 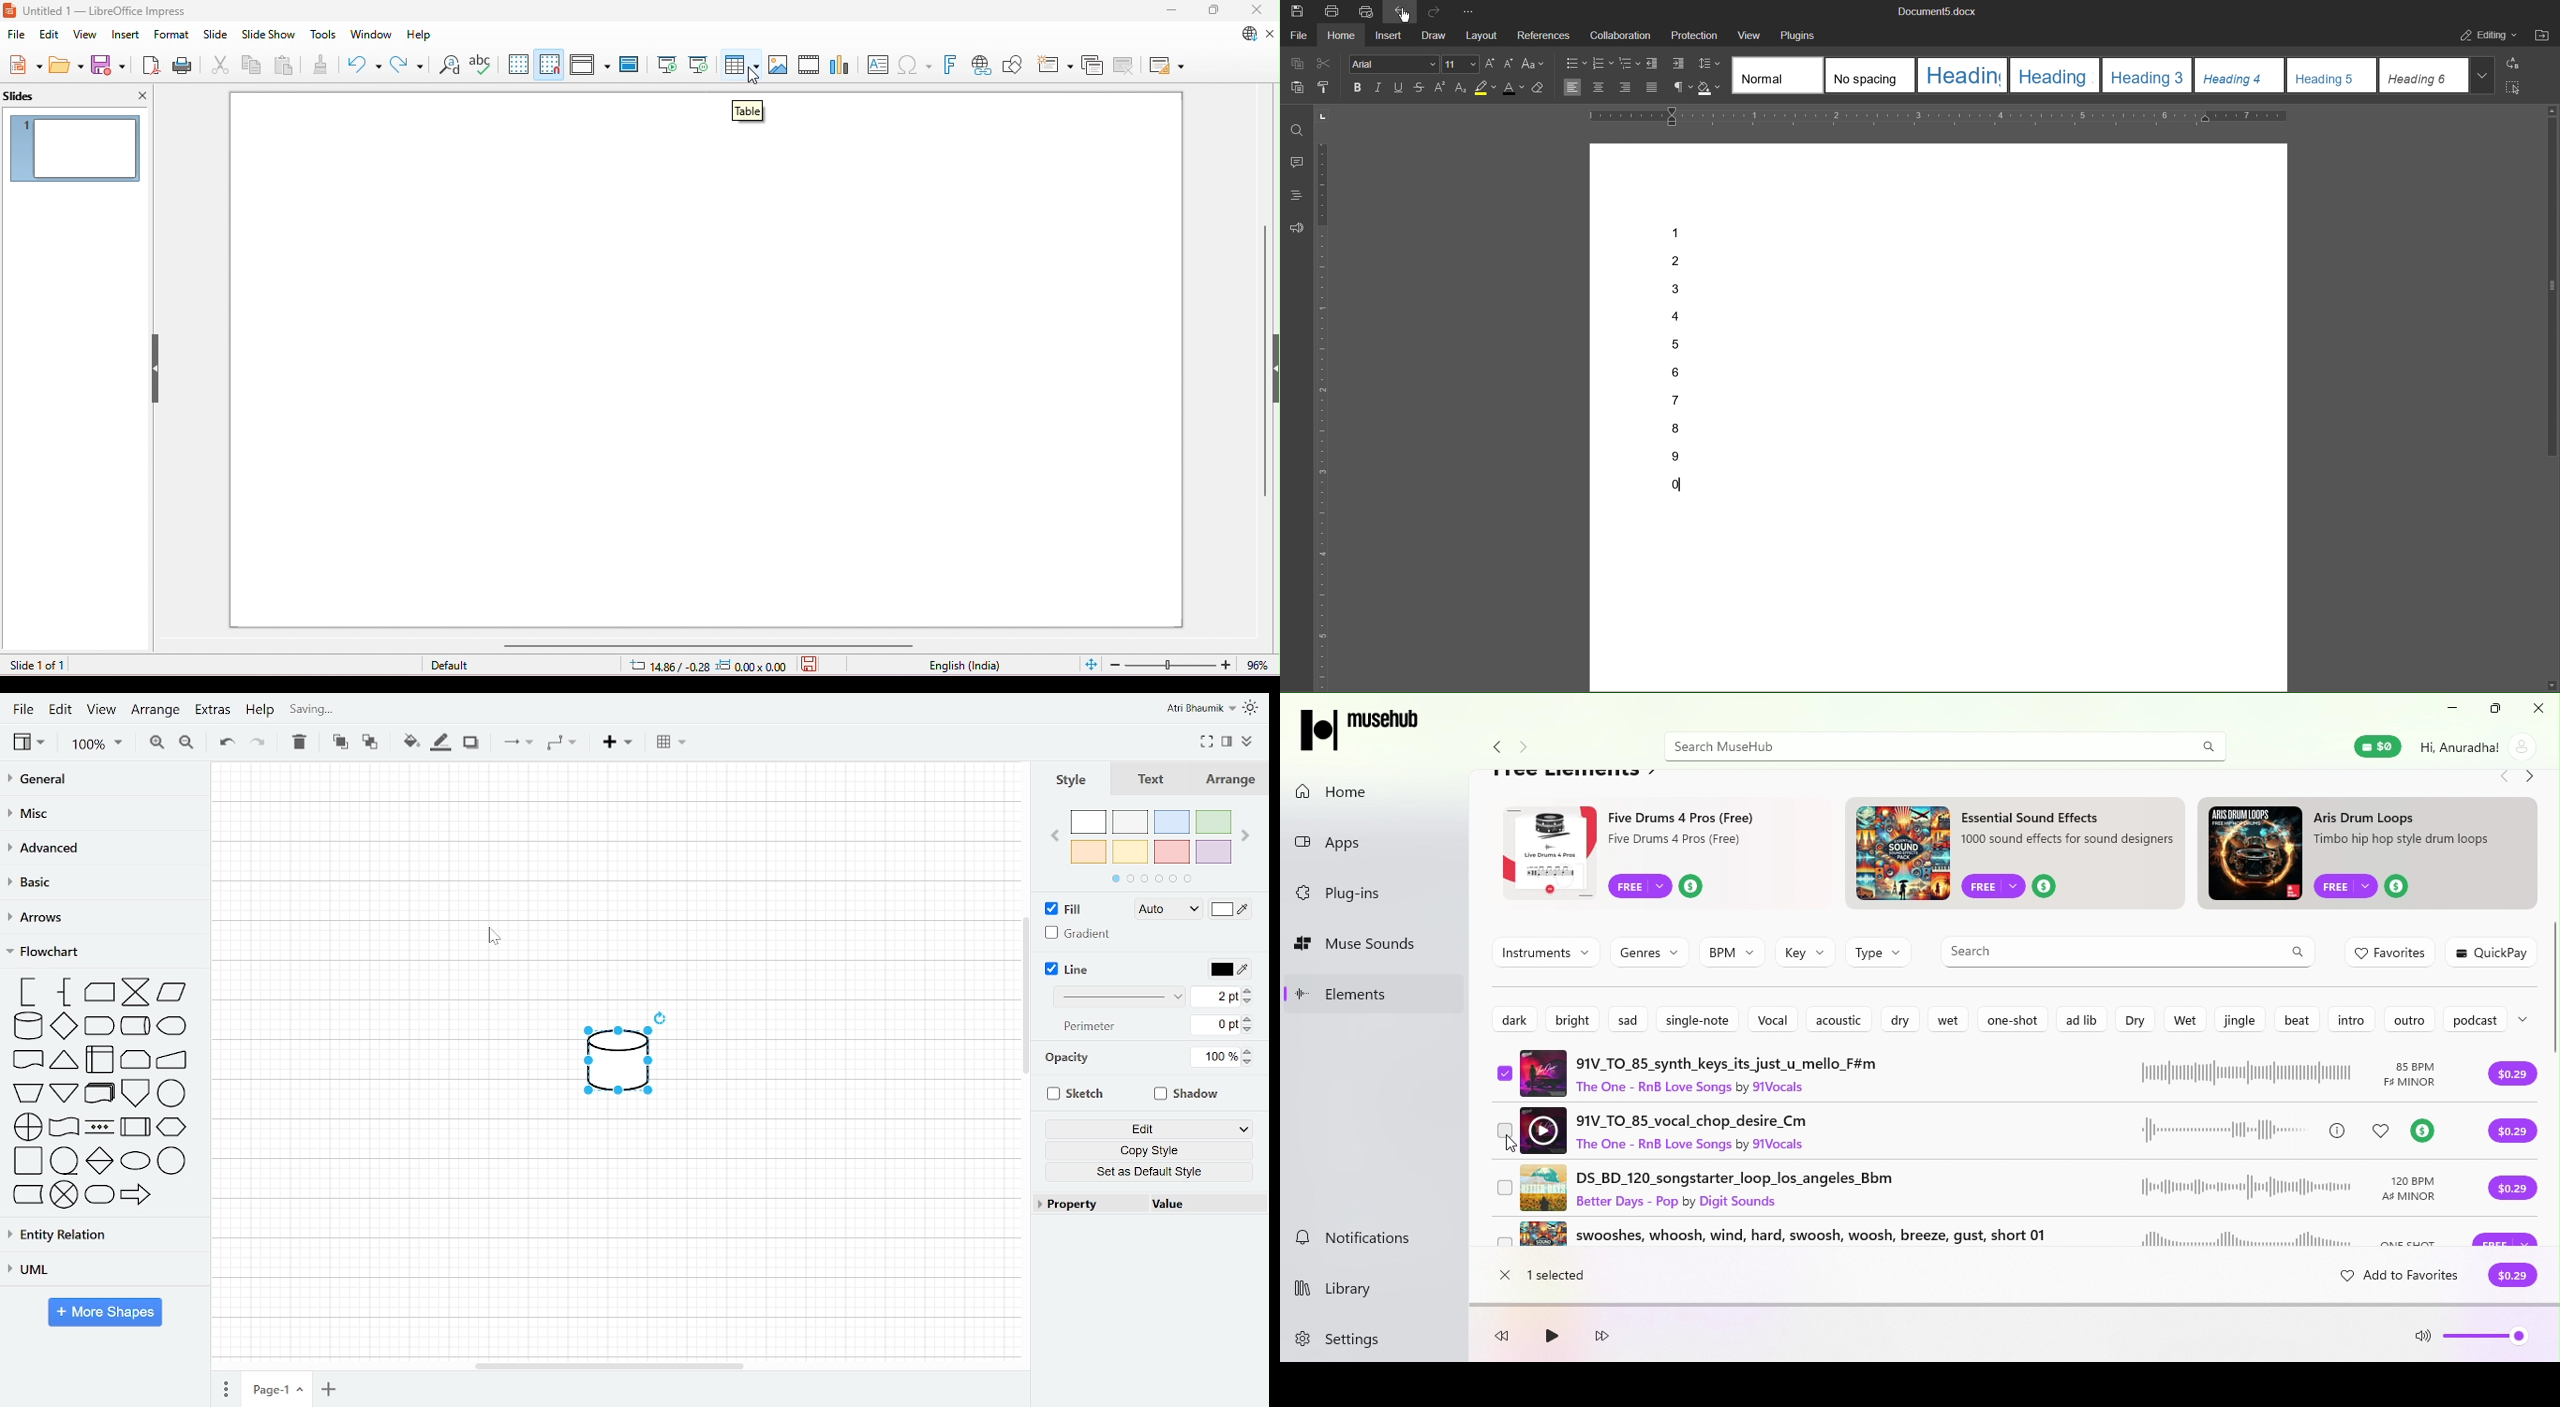 What do you see at coordinates (1090, 852) in the screenshot?
I see `orange` at bounding box center [1090, 852].